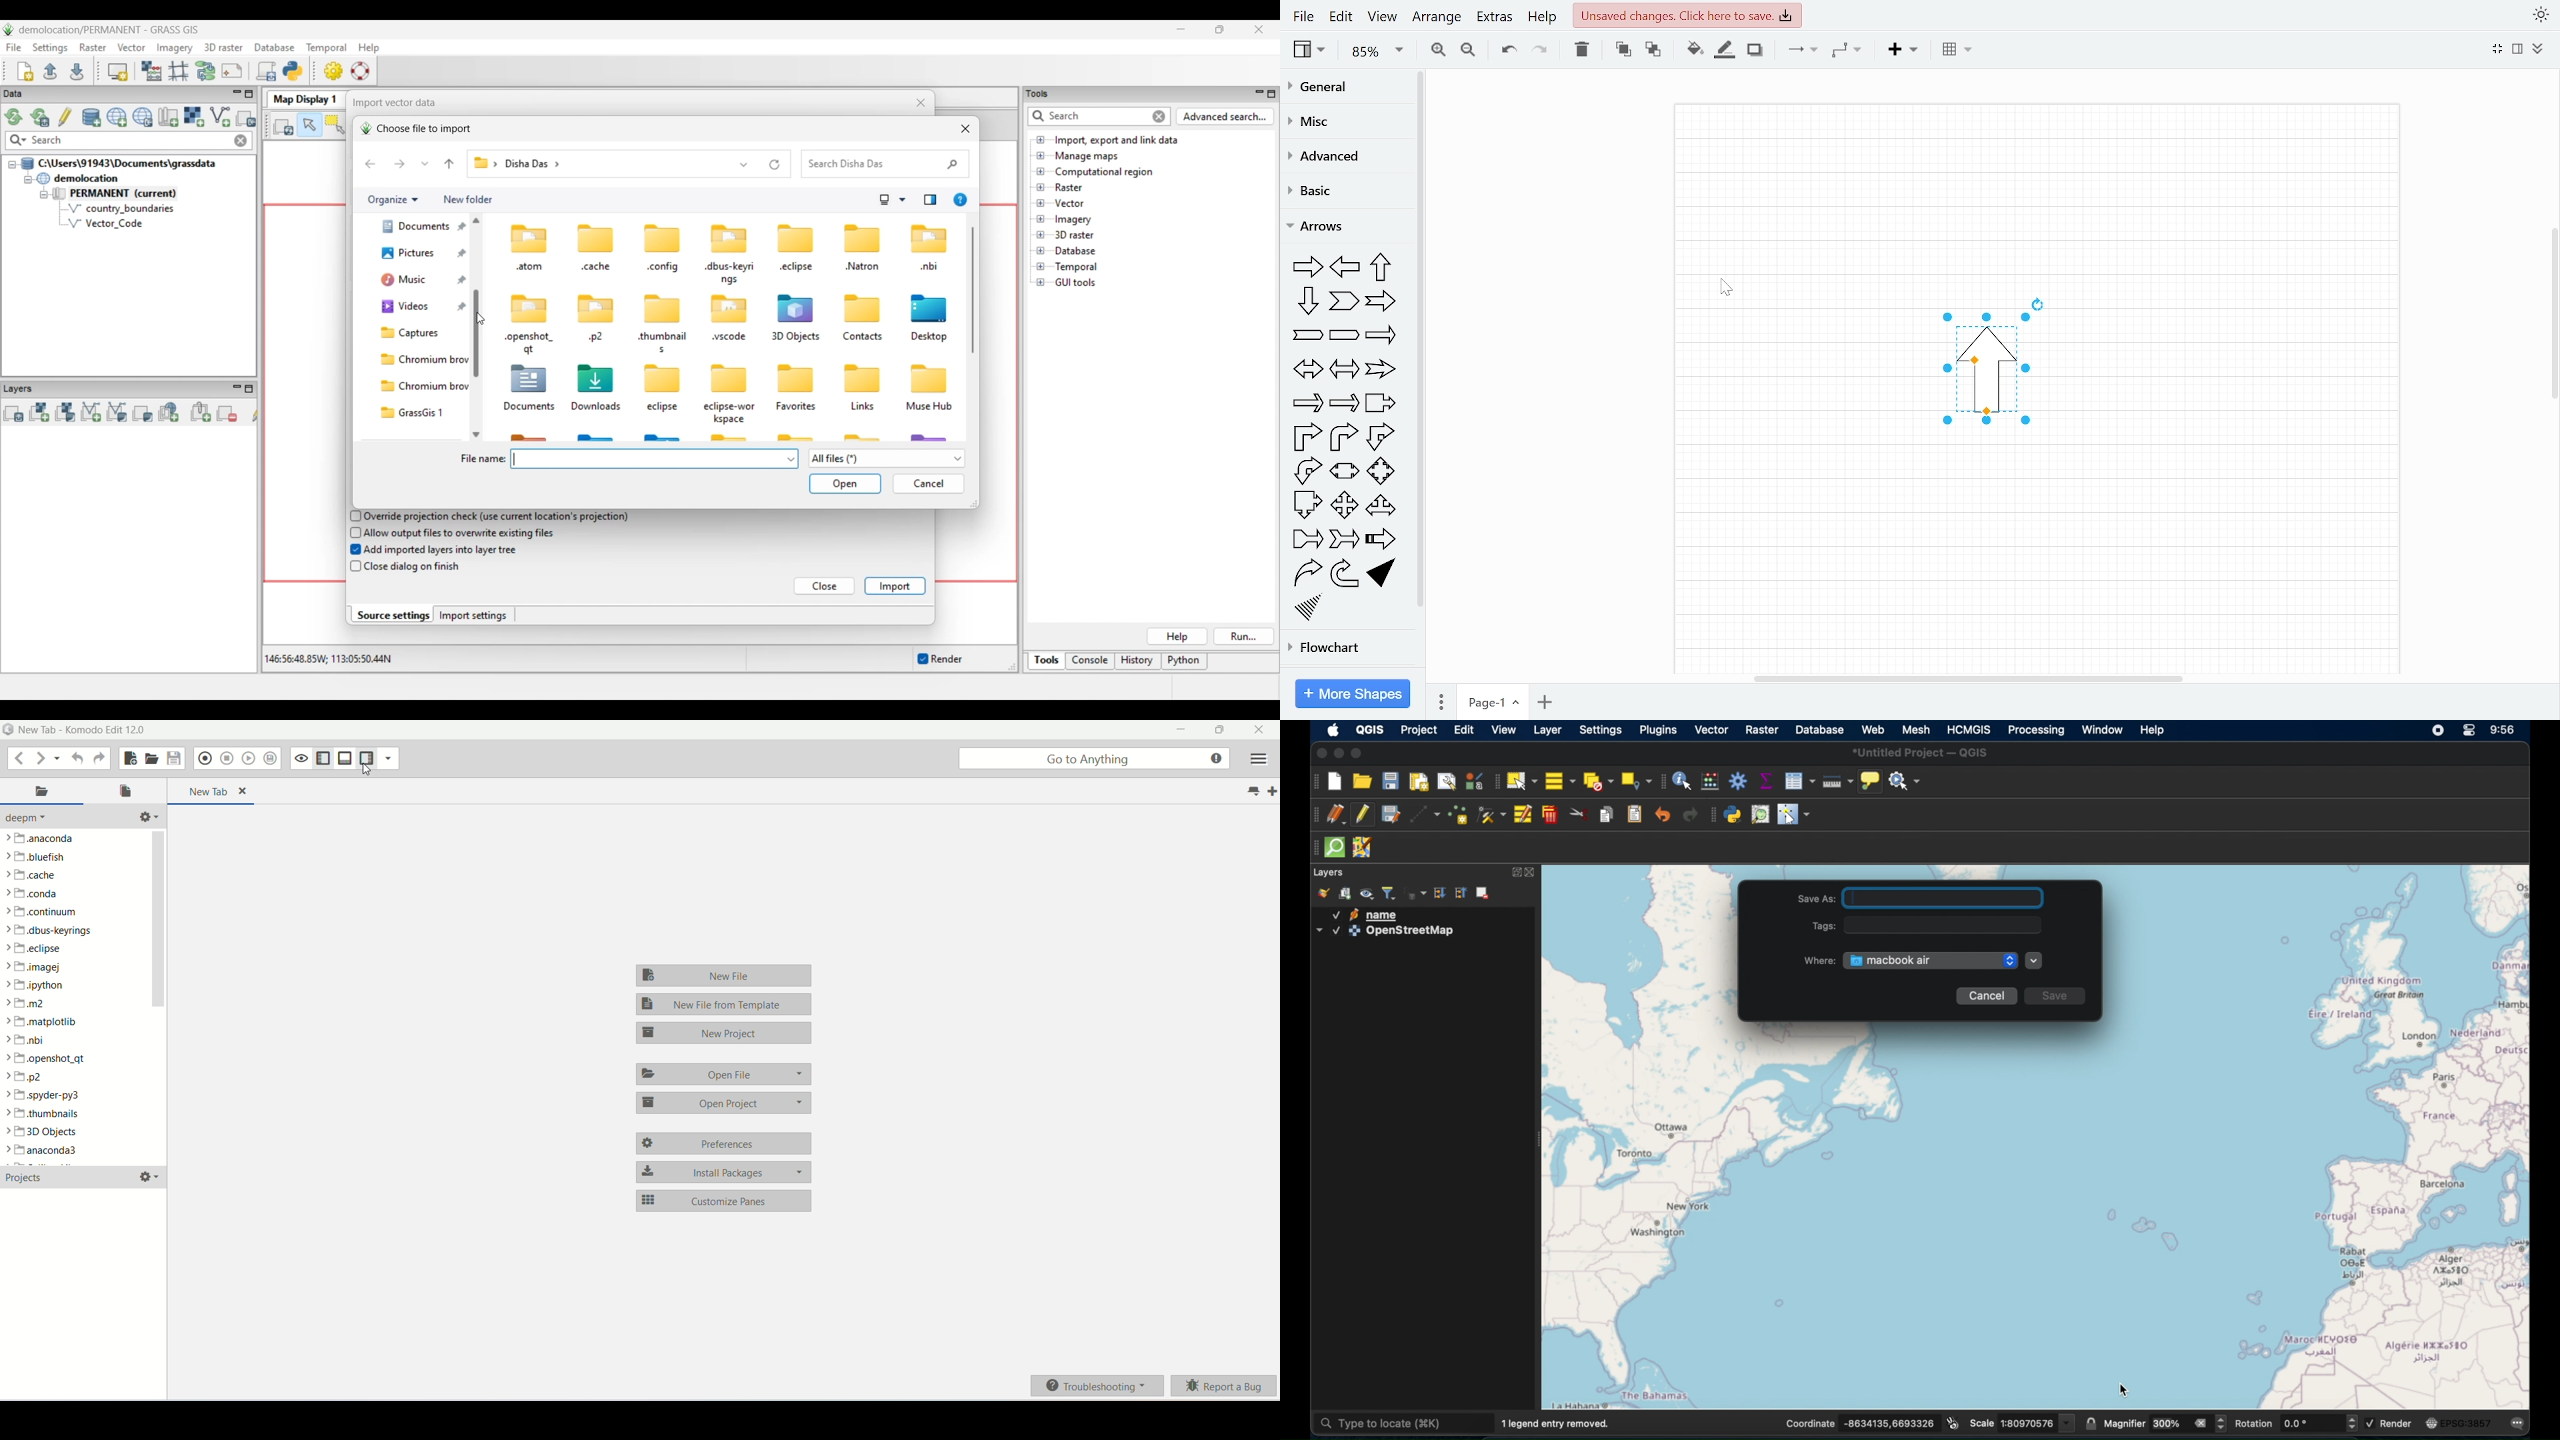  Describe the element at coordinates (1441, 700) in the screenshot. I see `Pages` at that location.